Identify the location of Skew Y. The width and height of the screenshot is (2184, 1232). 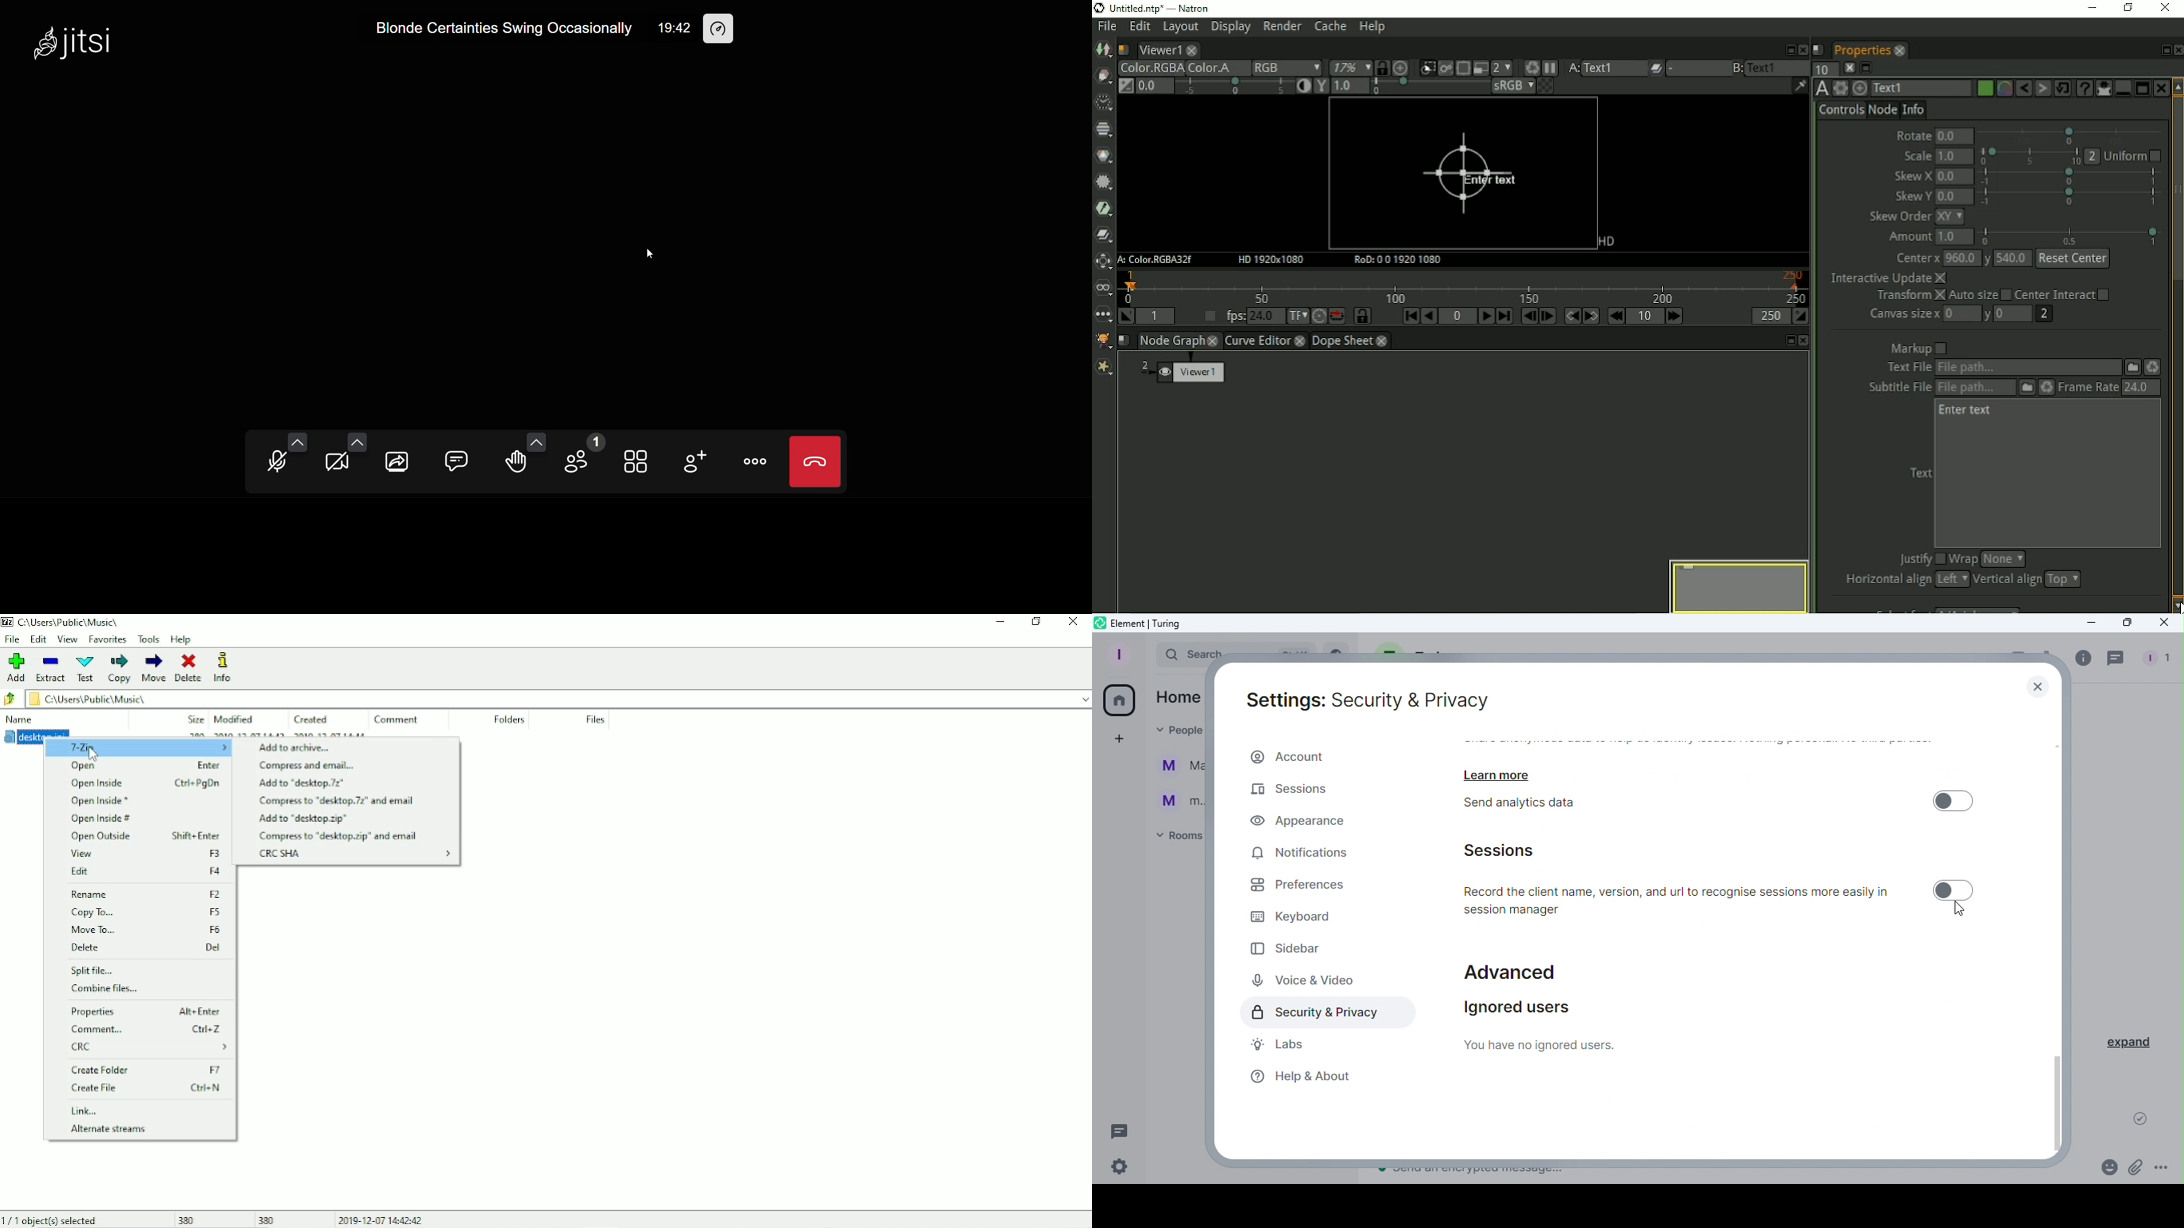
(1911, 196).